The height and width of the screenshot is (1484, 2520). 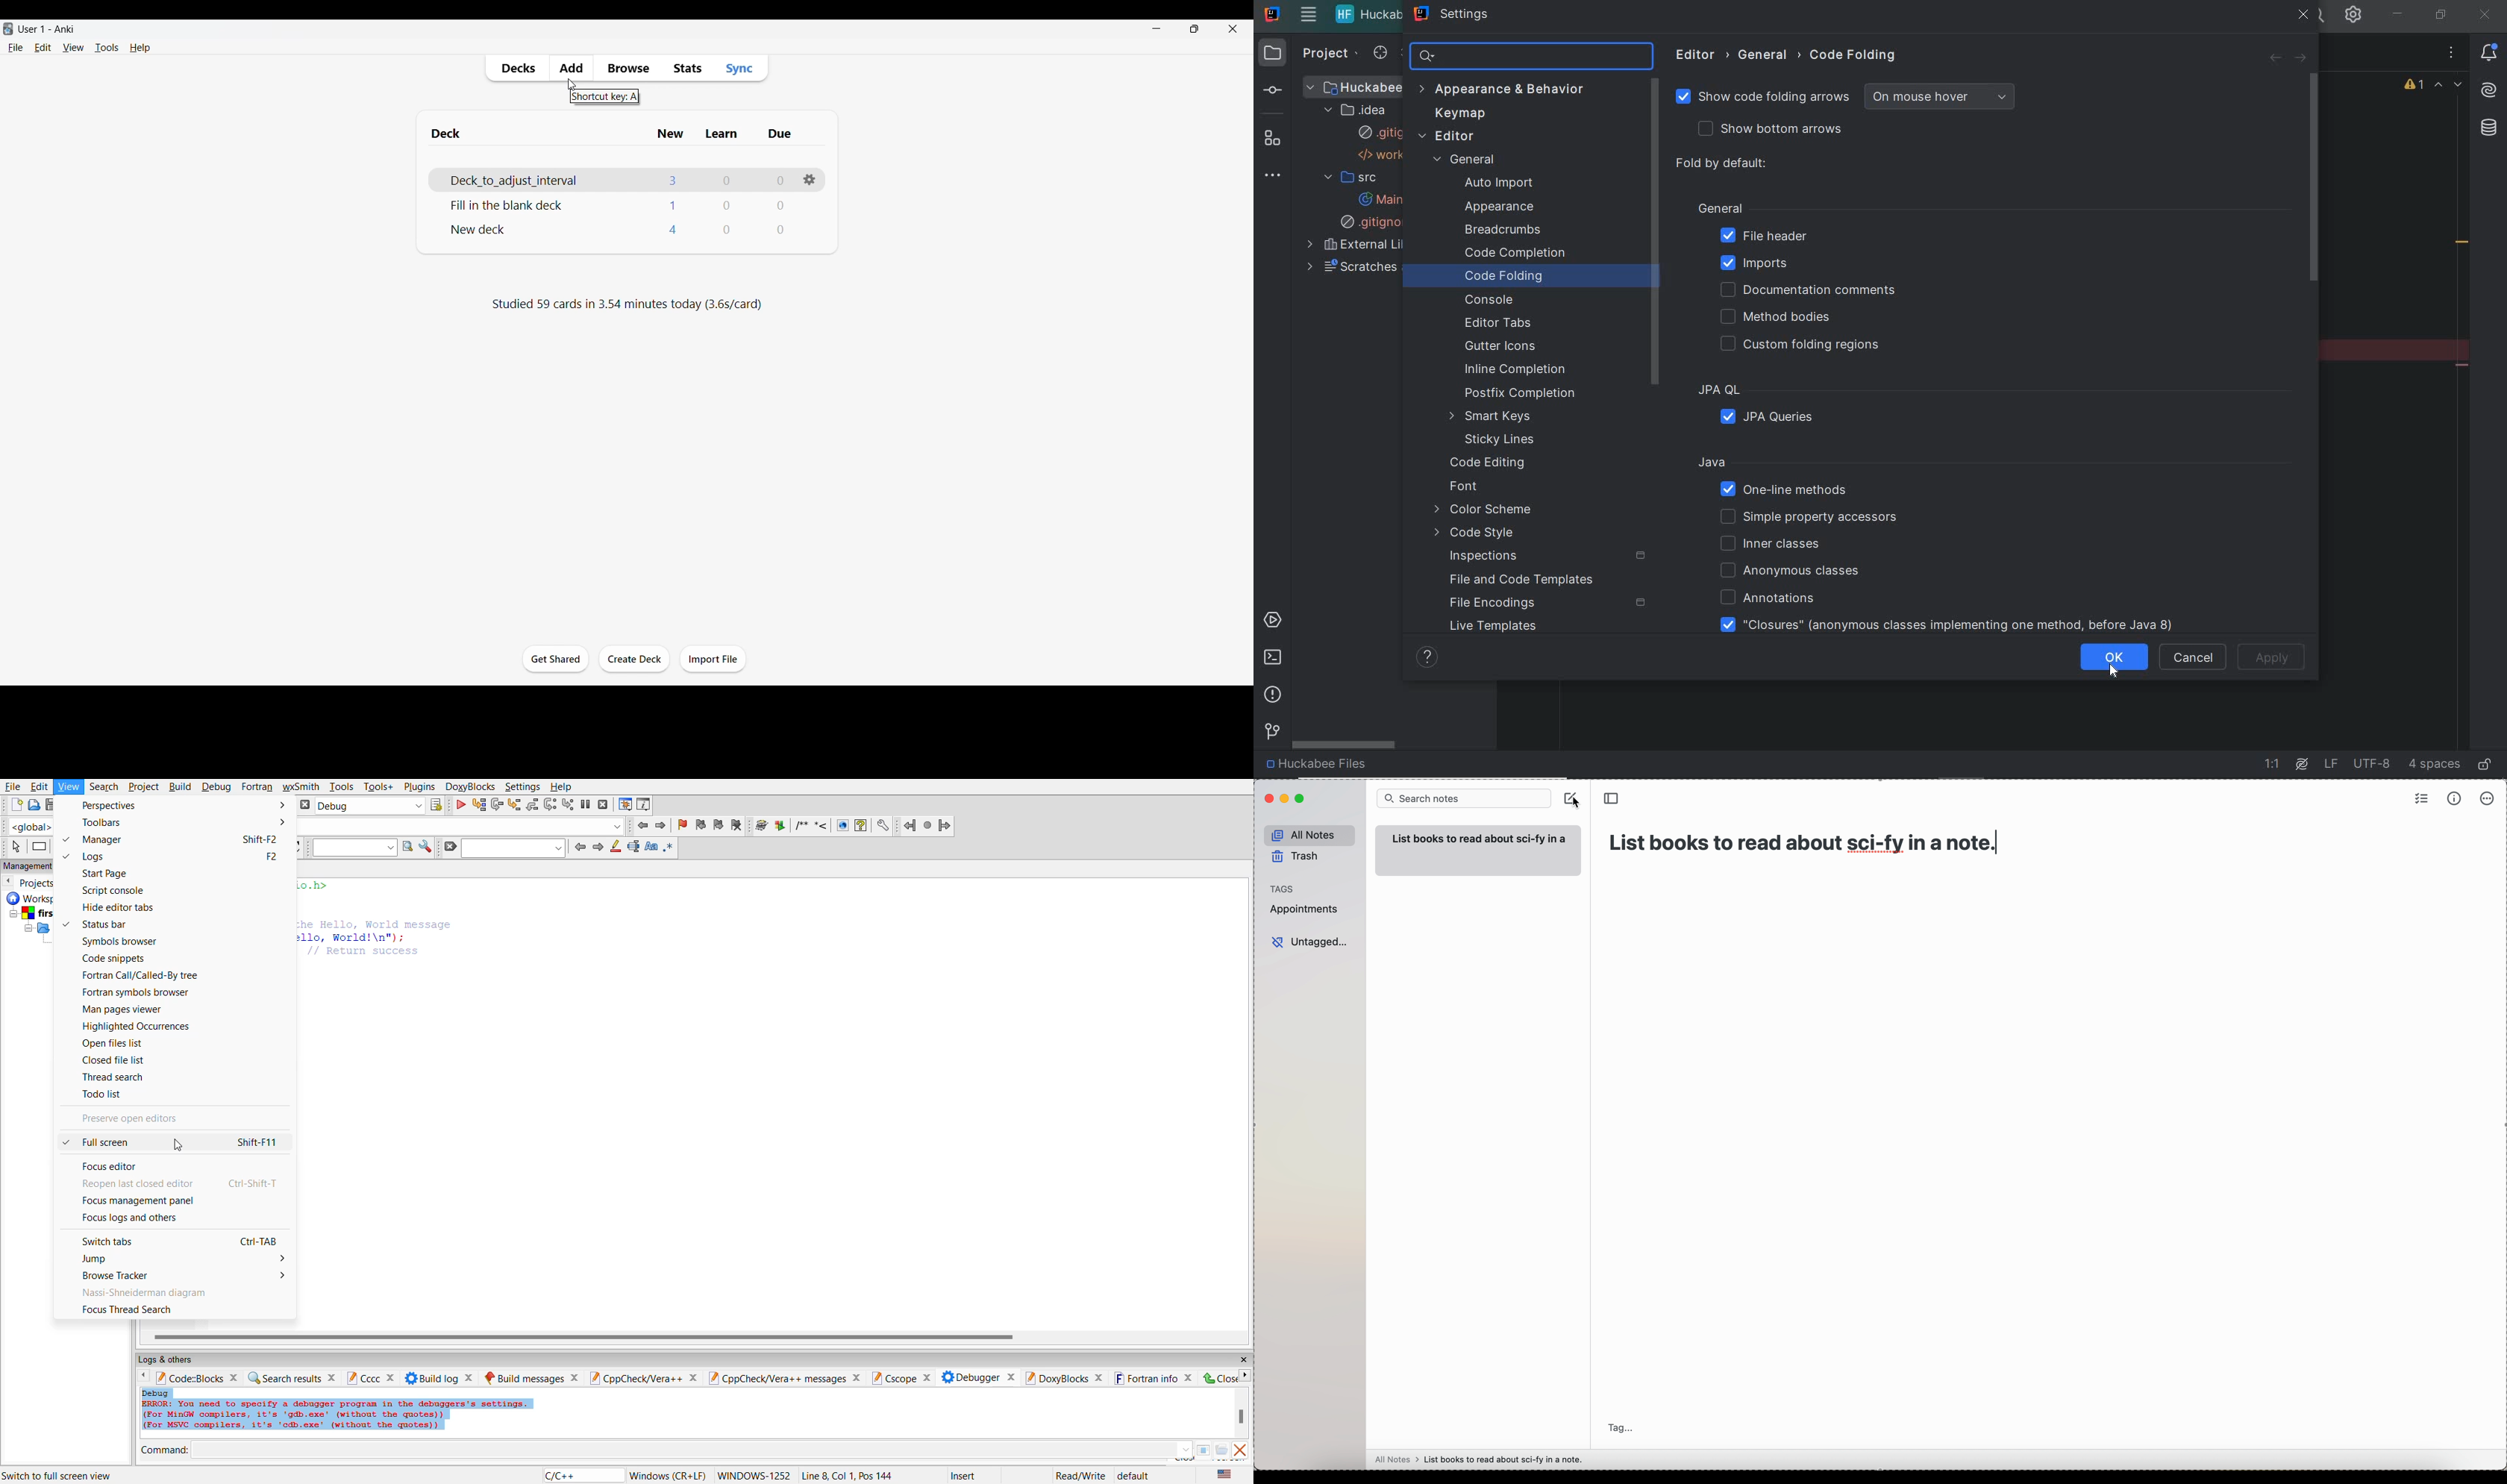 What do you see at coordinates (713, 658) in the screenshot?
I see `Import file` at bounding box center [713, 658].